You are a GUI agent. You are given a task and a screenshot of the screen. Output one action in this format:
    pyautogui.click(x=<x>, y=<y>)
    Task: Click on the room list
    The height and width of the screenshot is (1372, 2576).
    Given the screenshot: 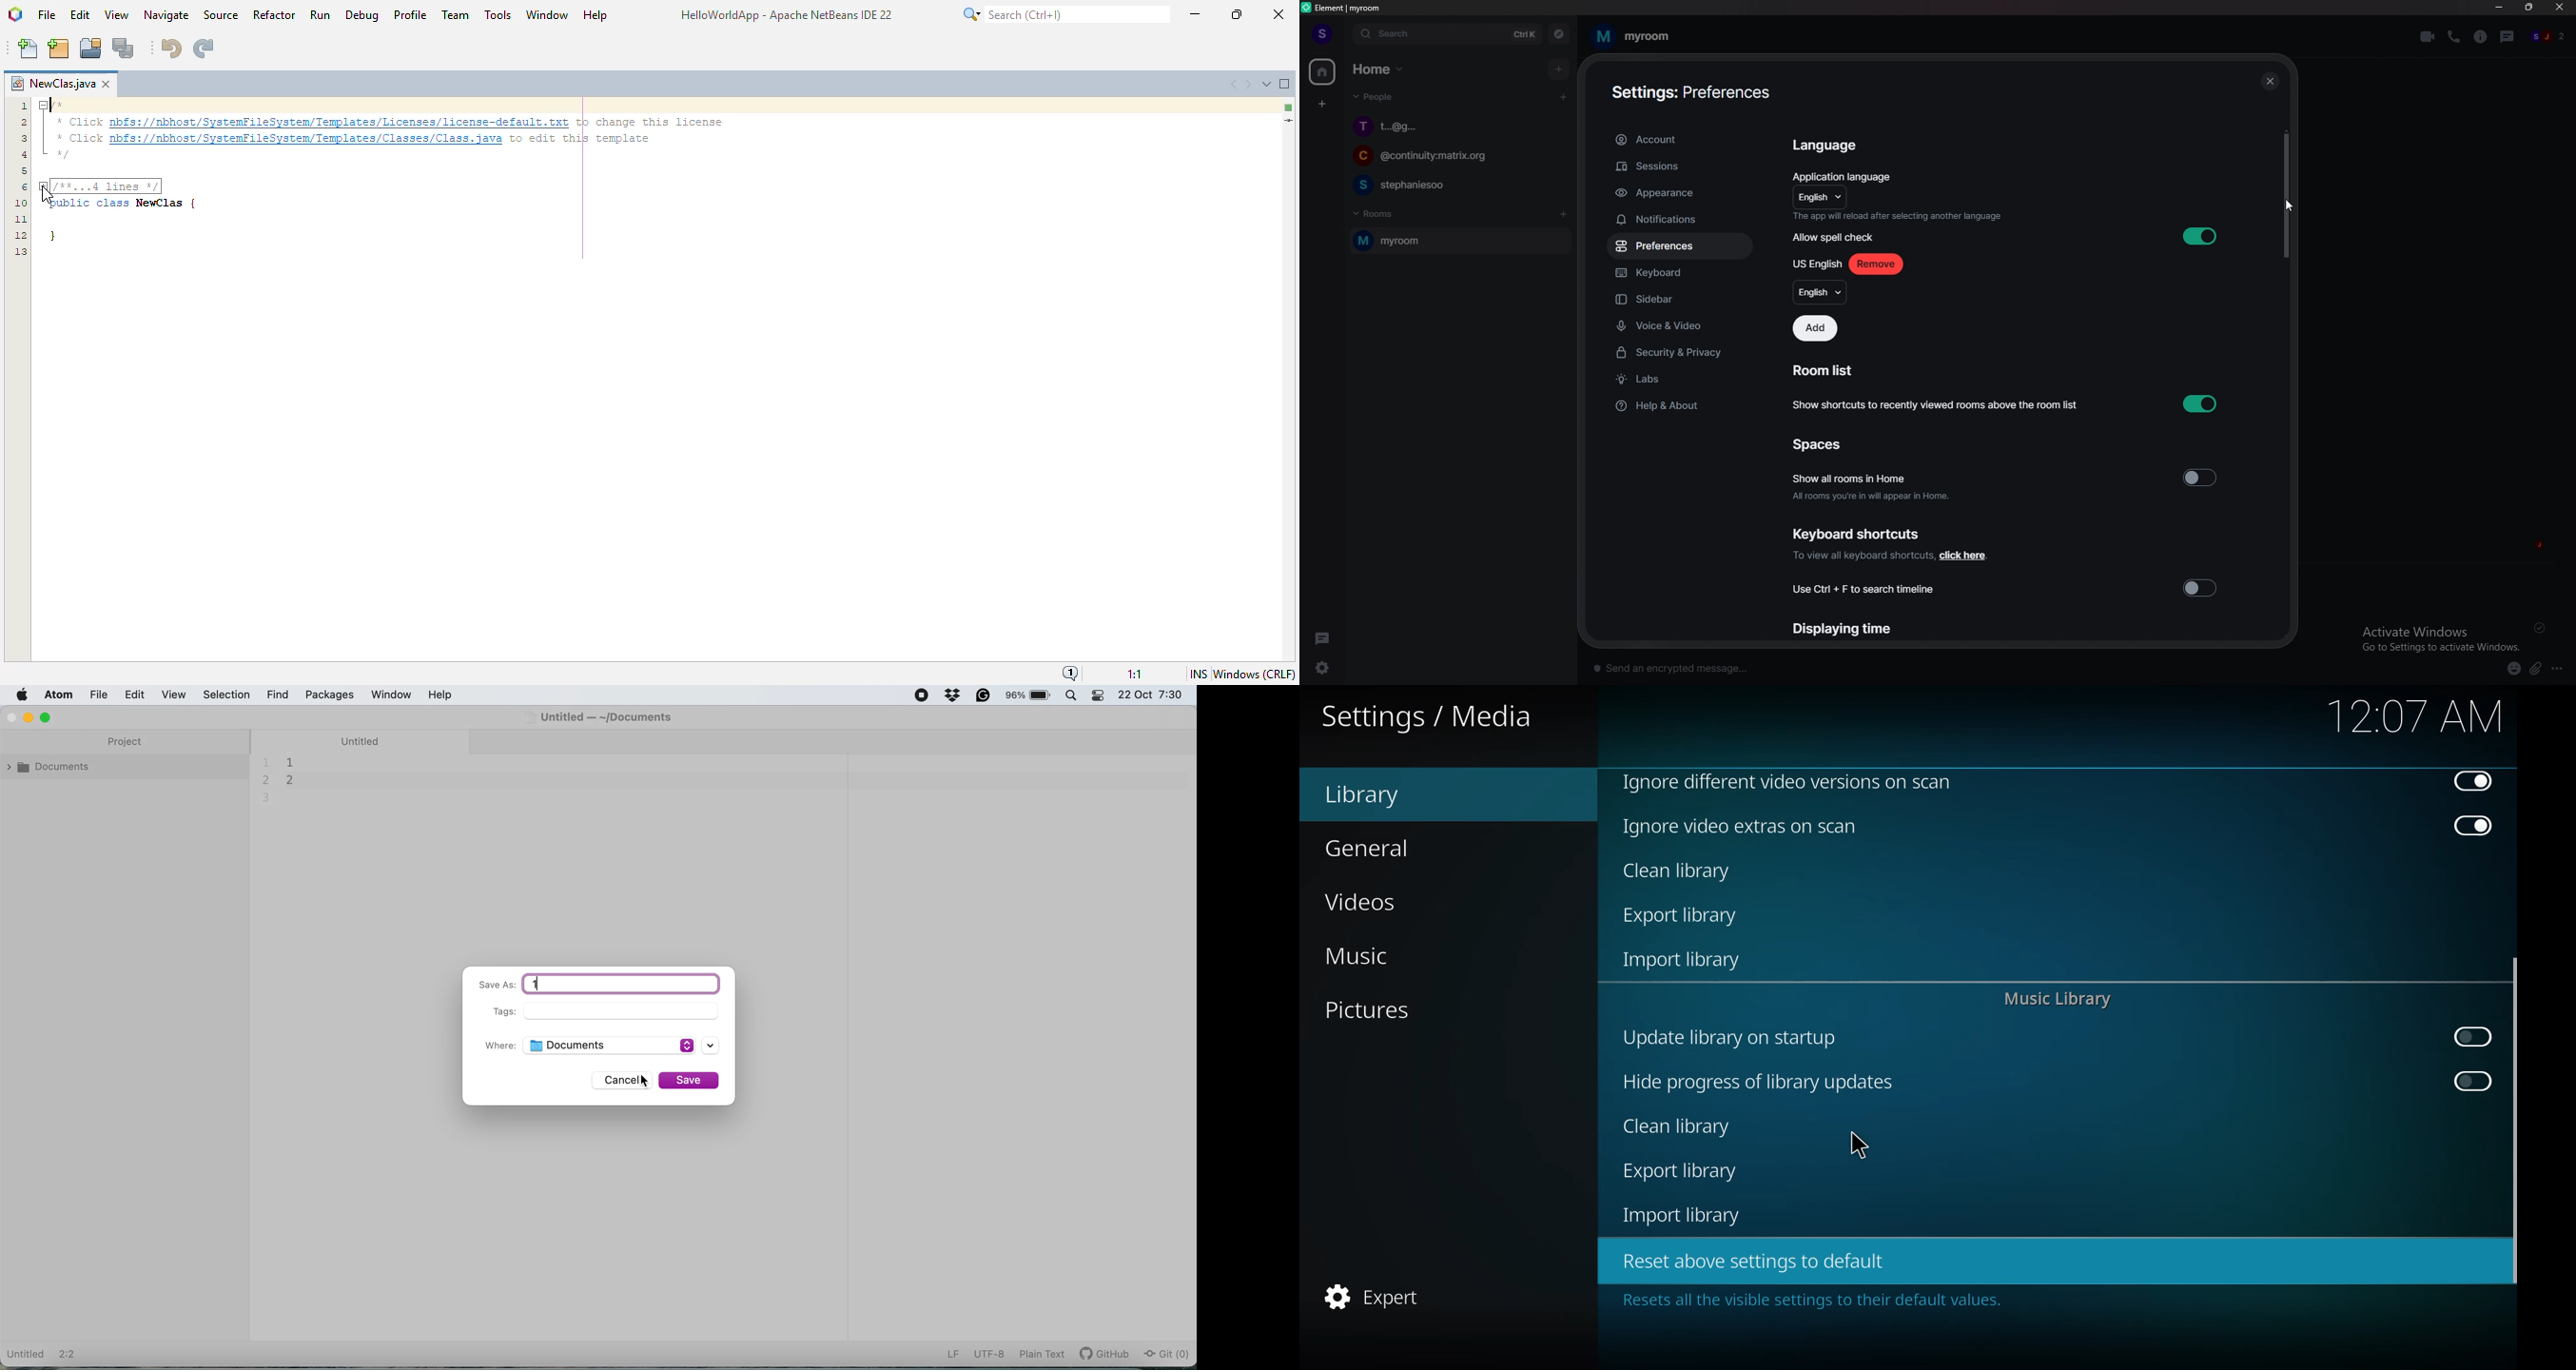 What is the action you would take?
    pyautogui.click(x=1825, y=371)
    